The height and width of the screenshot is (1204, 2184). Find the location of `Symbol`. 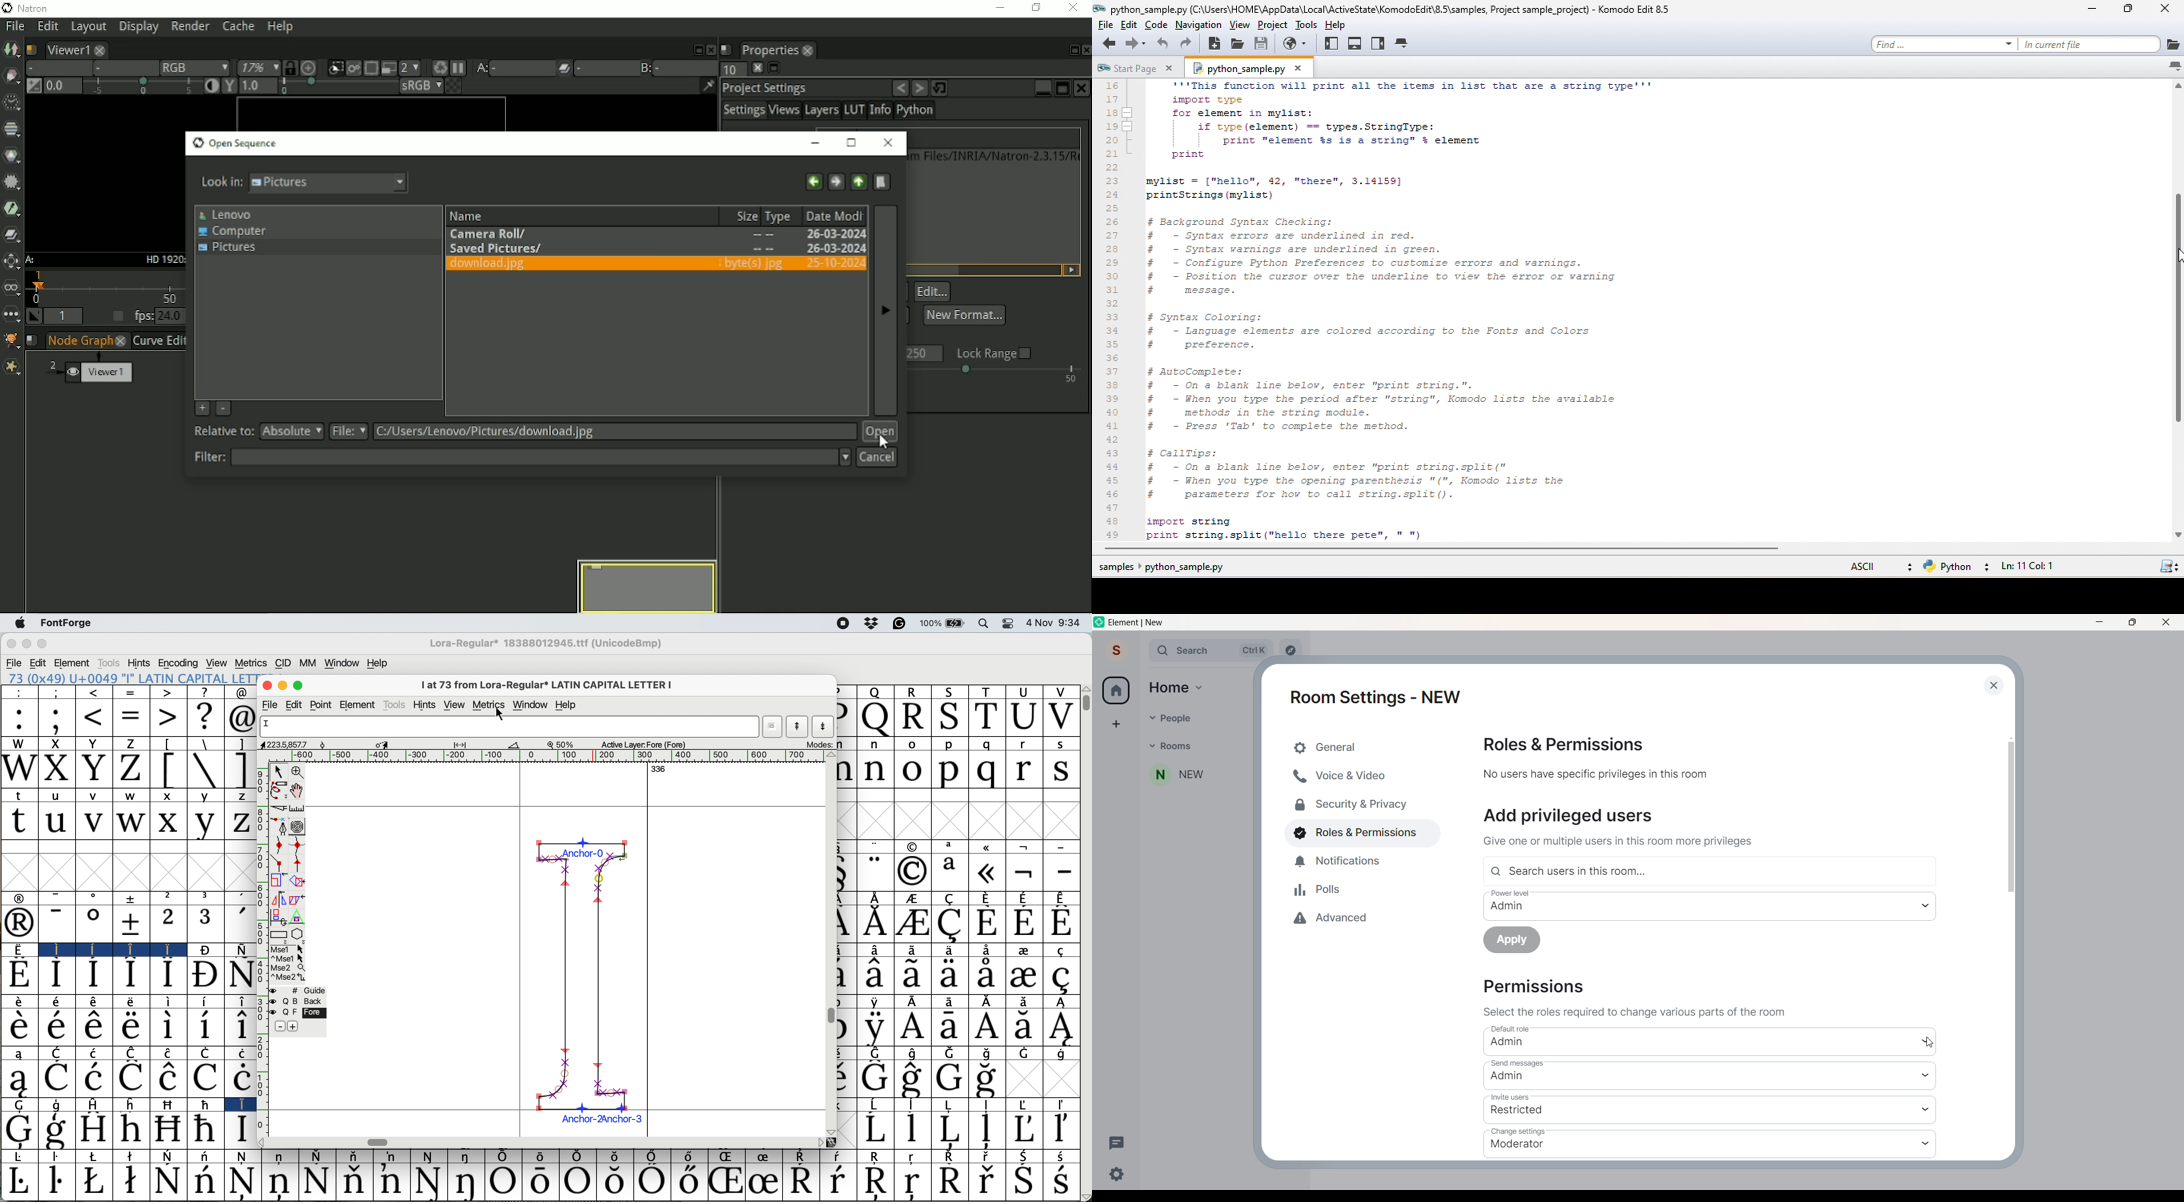

Symbol is located at coordinates (131, 1156).